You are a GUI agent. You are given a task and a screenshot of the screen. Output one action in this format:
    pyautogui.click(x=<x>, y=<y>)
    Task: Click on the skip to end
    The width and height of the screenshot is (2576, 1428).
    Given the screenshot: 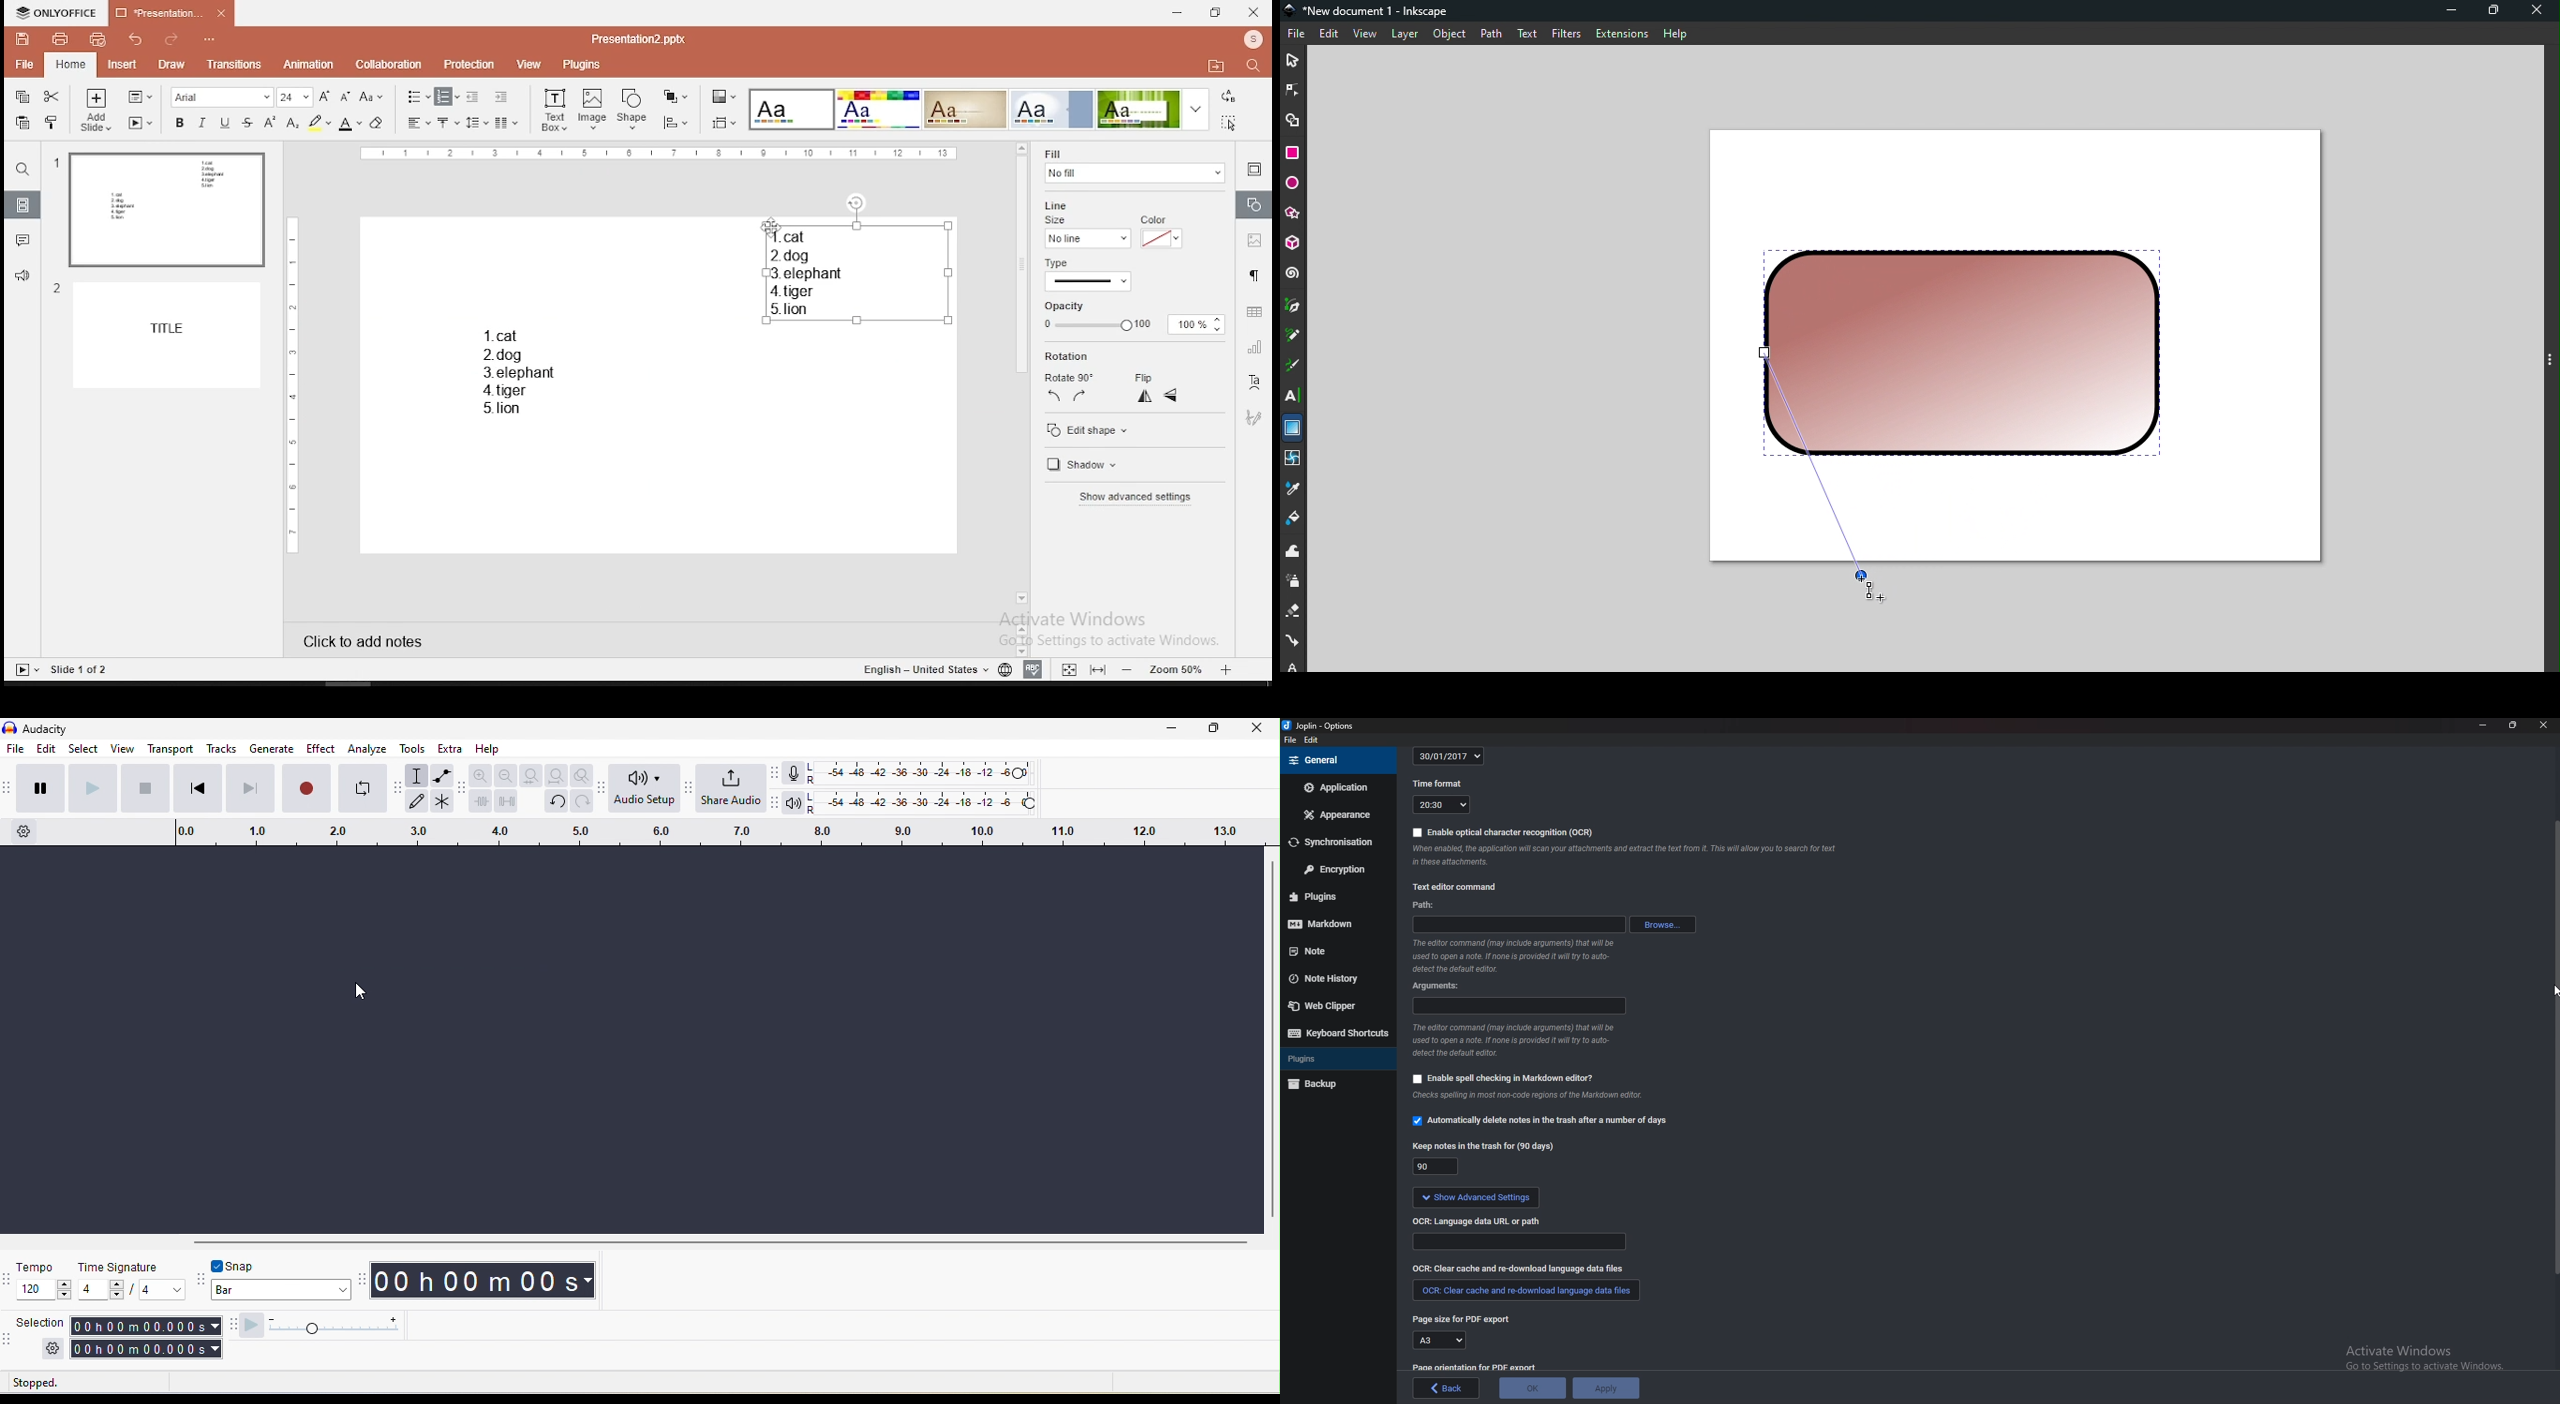 What is the action you would take?
    pyautogui.click(x=250, y=789)
    